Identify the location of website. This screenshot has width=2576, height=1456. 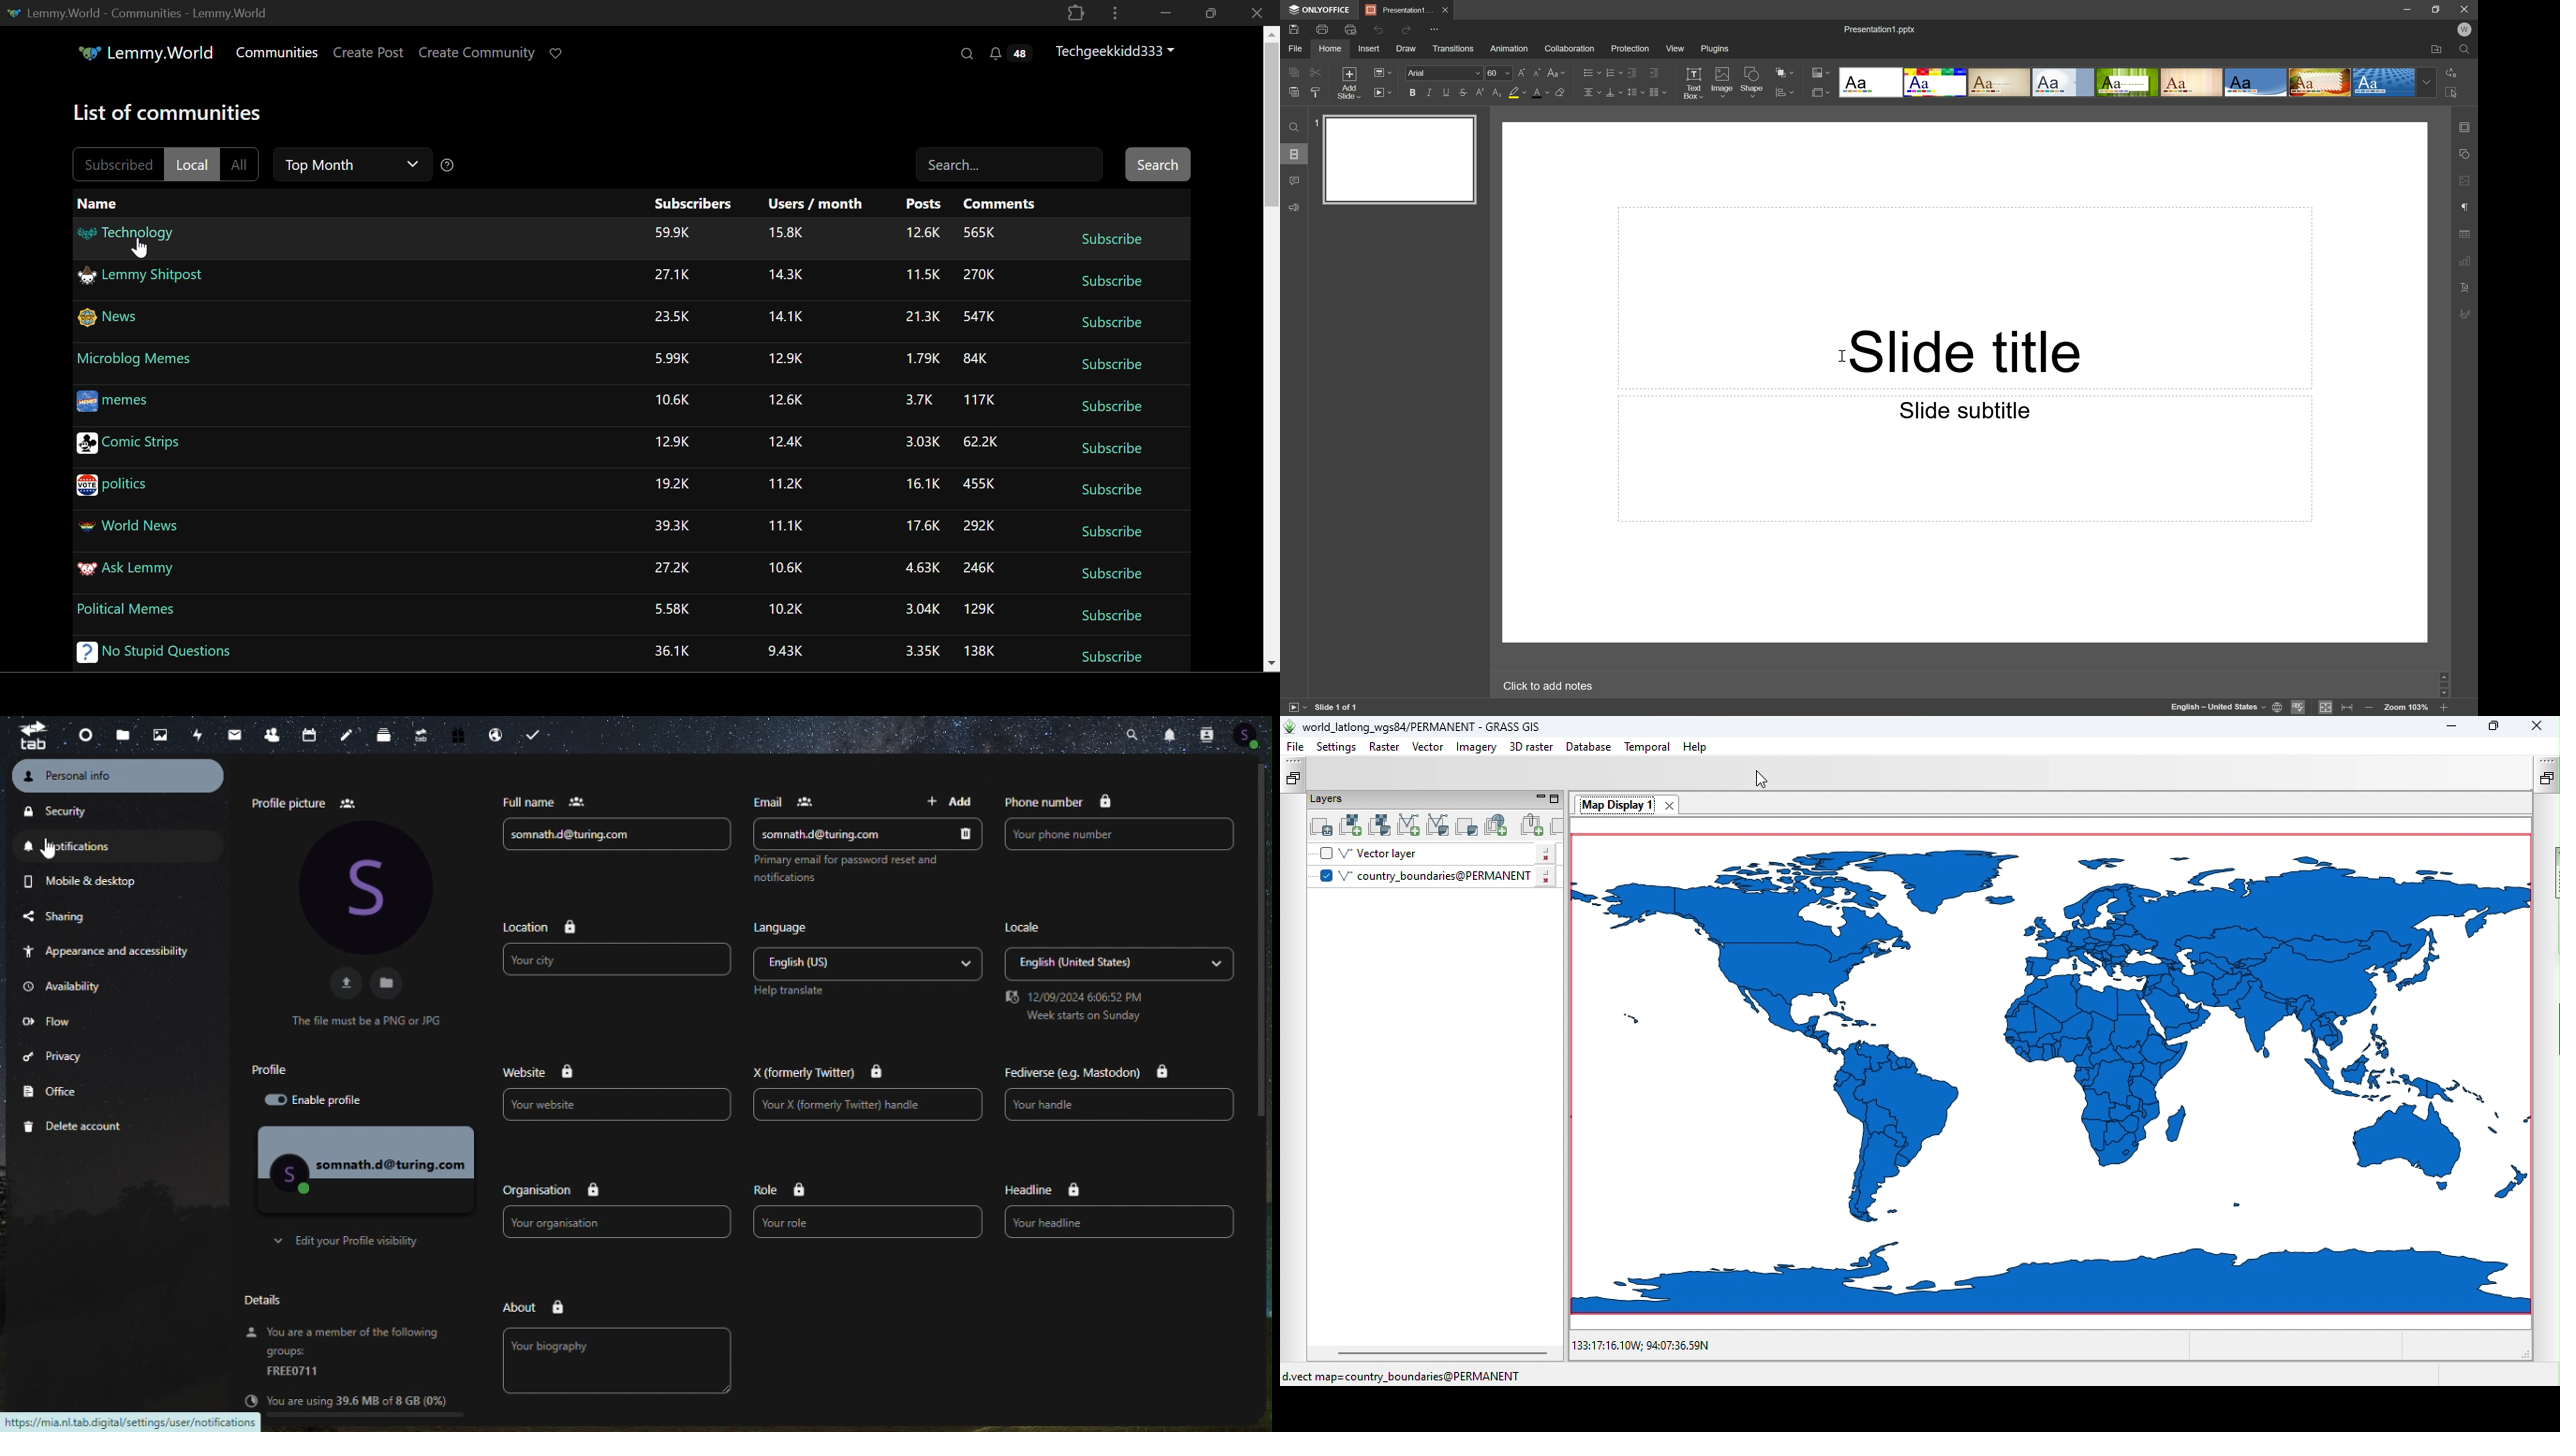
(542, 1070).